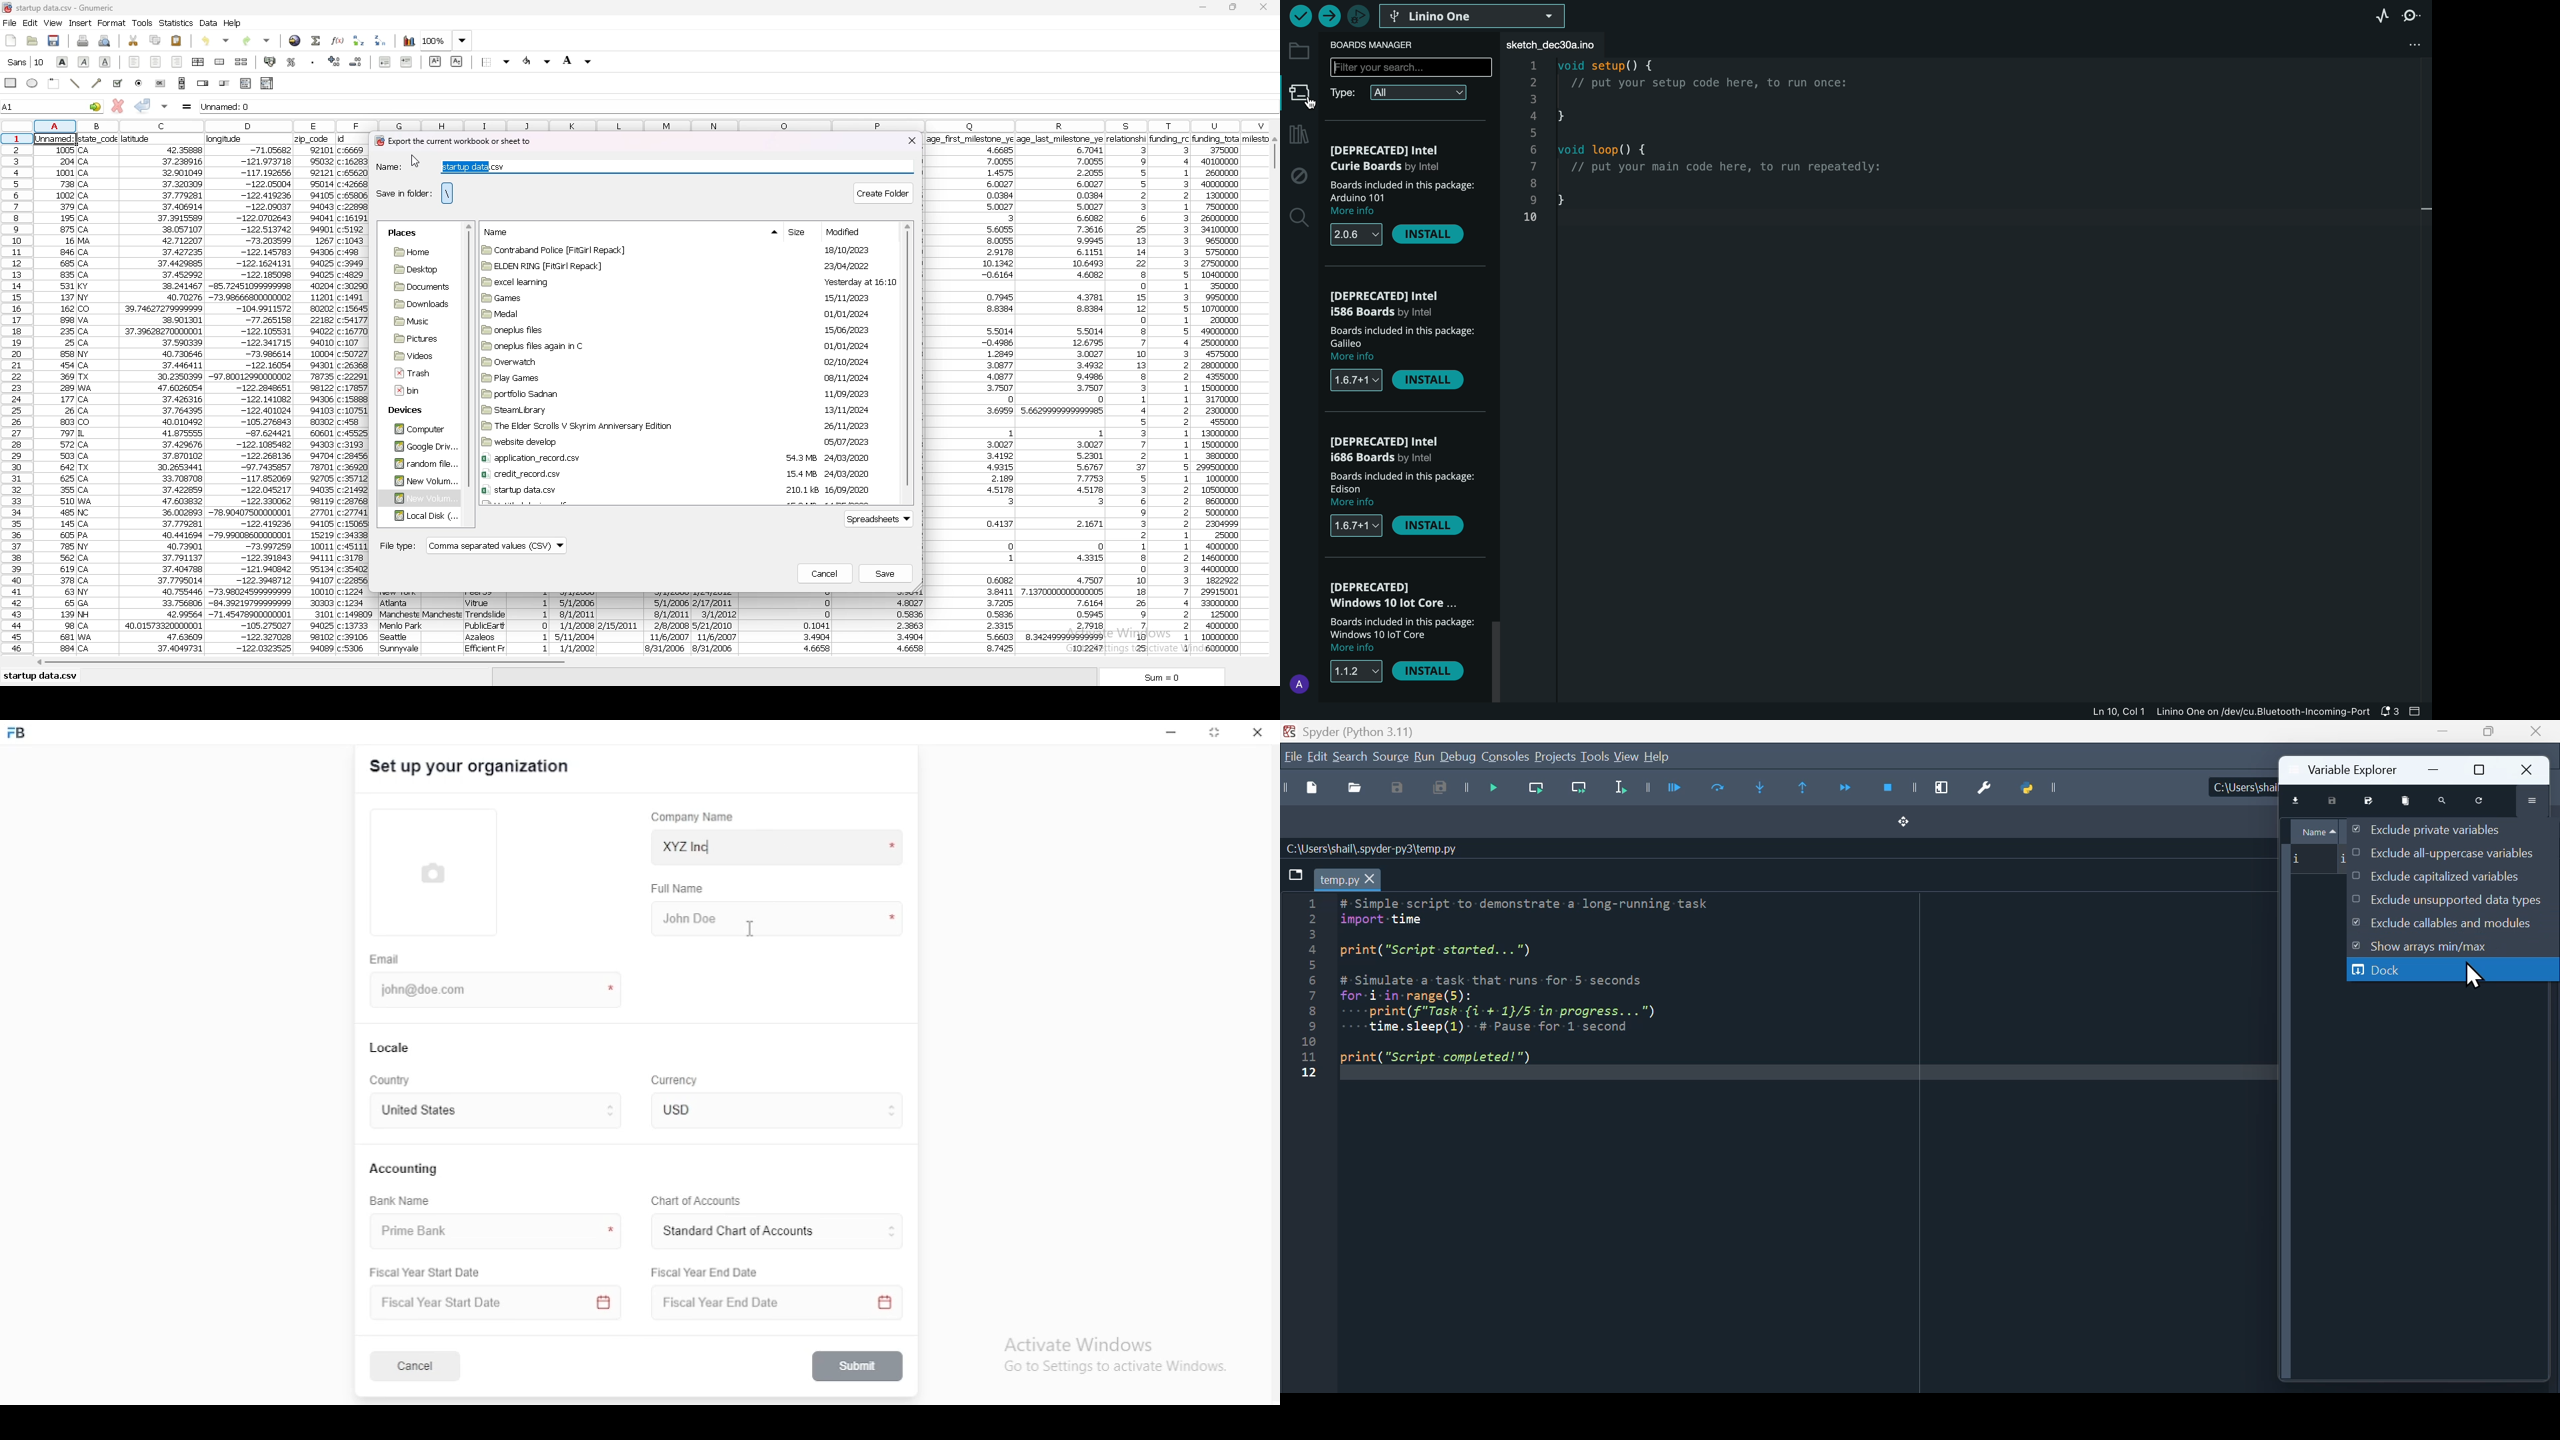 This screenshot has width=2576, height=1456. What do you see at coordinates (203, 84) in the screenshot?
I see `spin button` at bounding box center [203, 84].